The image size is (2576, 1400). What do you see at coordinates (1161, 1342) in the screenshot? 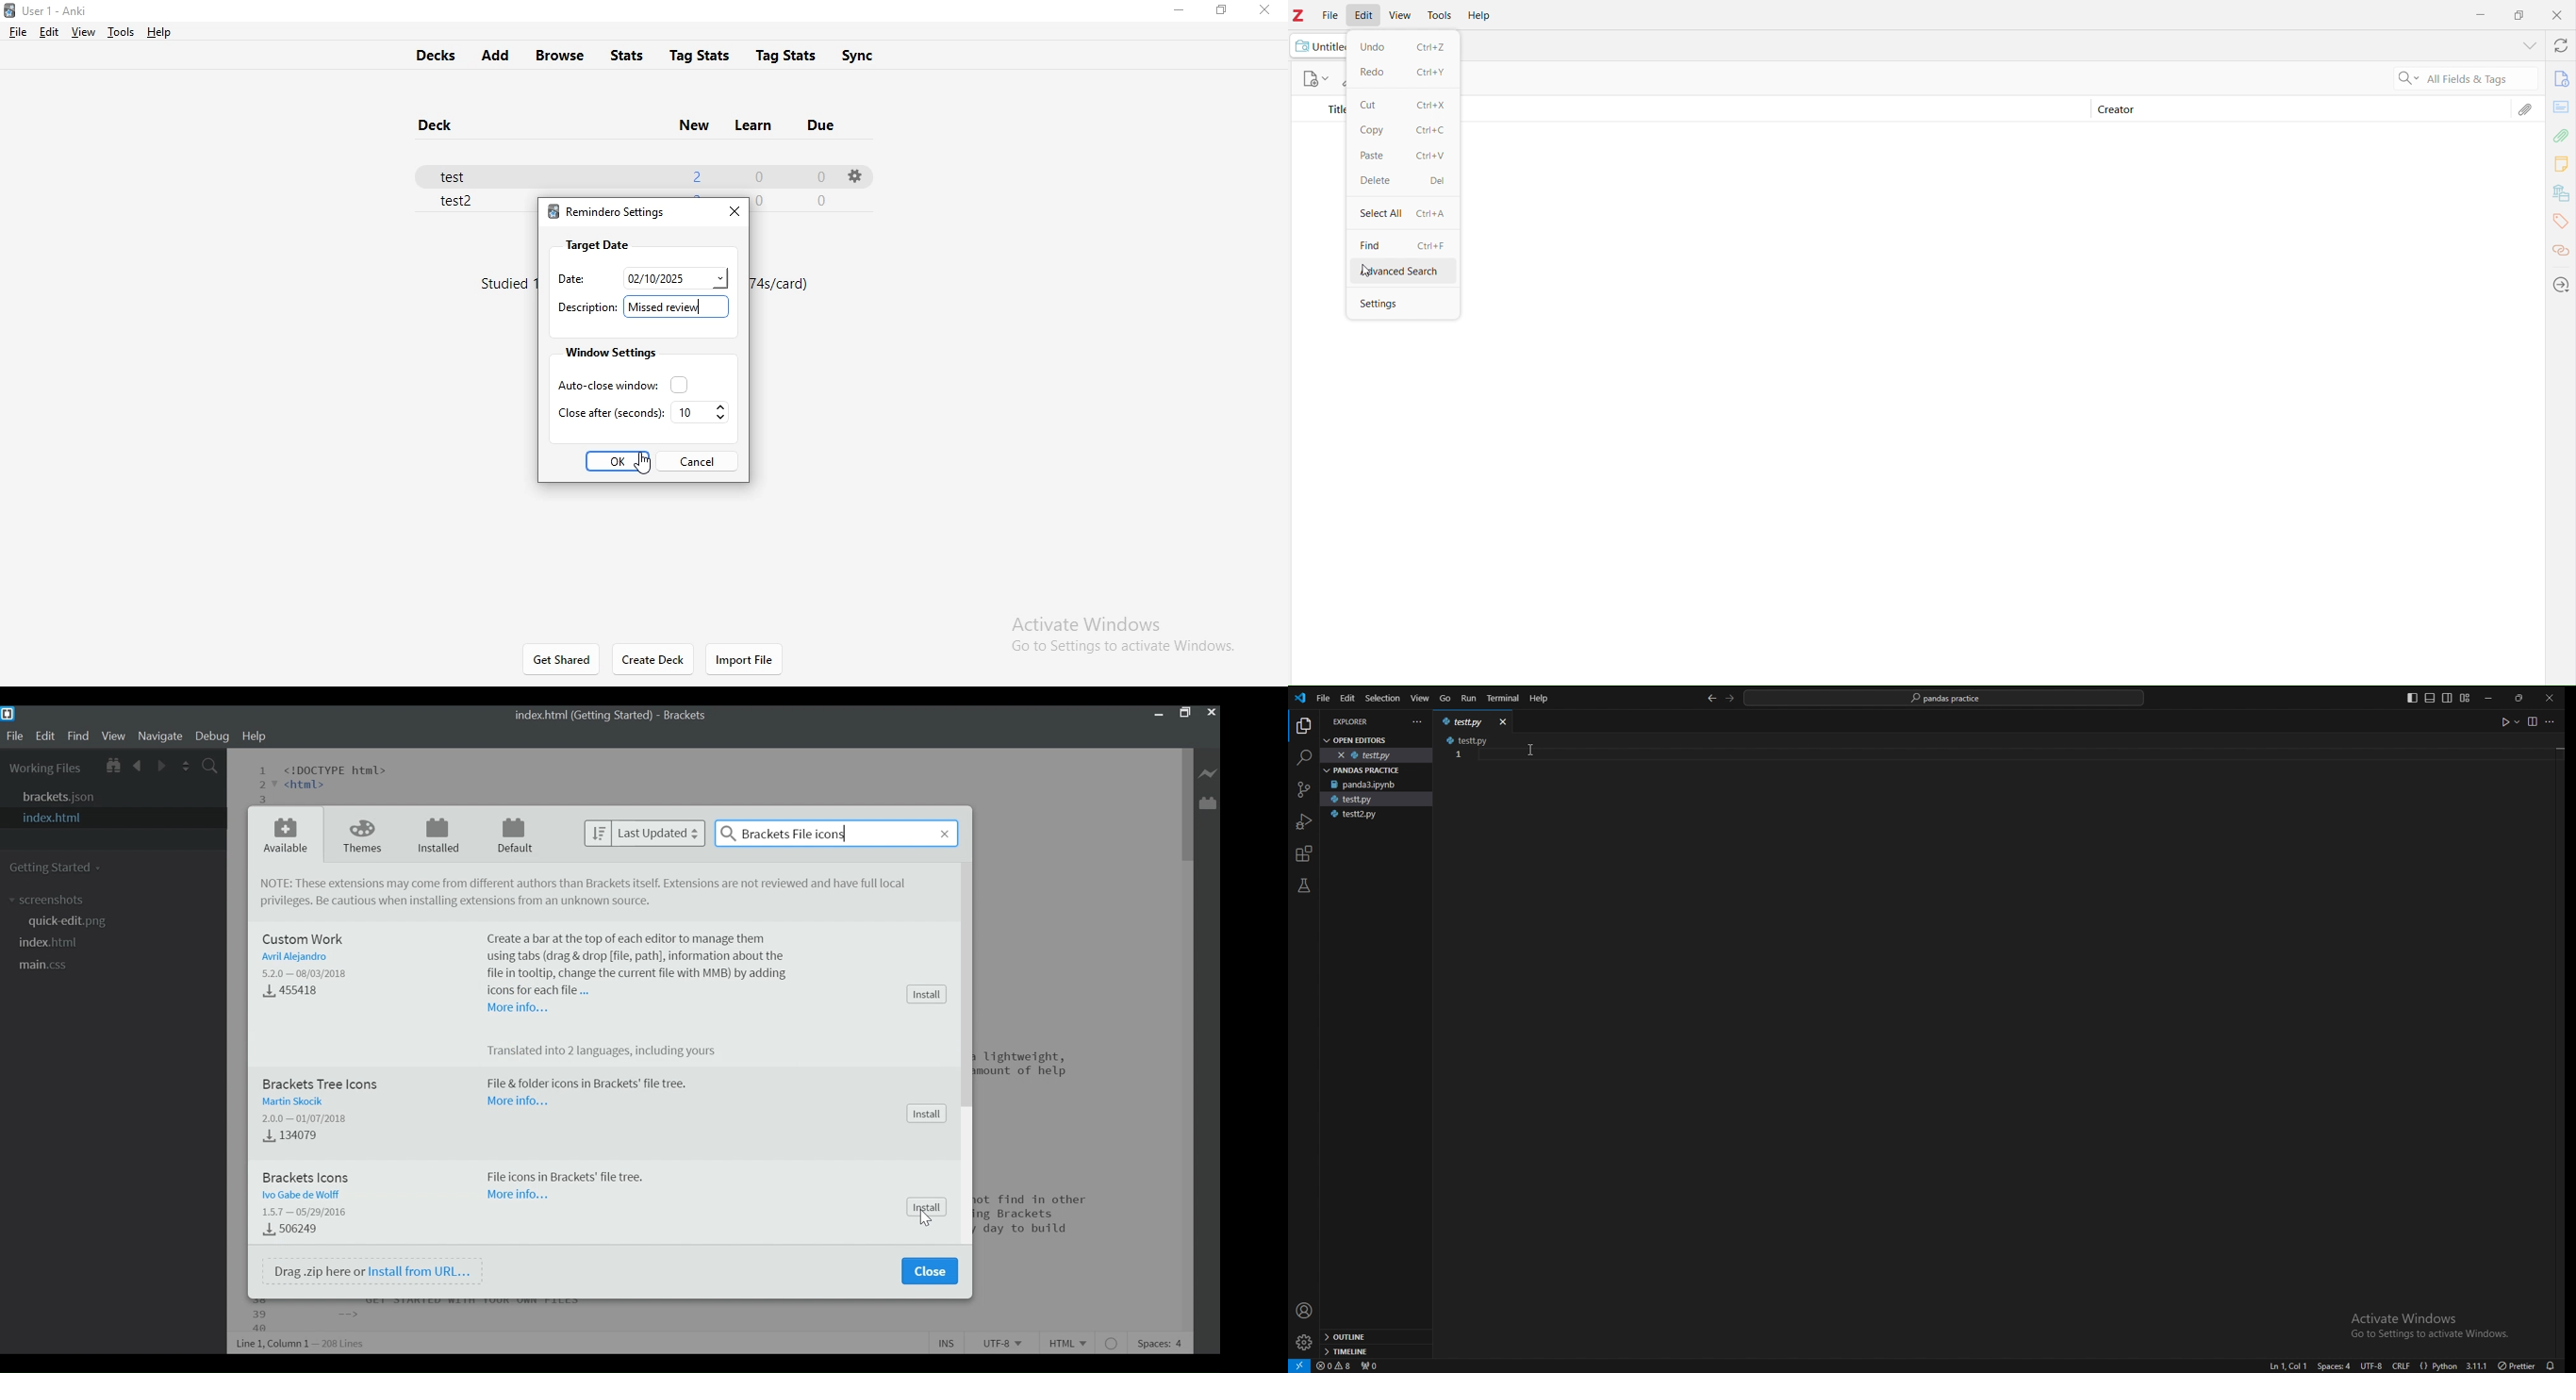
I see `Spaces` at bounding box center [1161, 1342].